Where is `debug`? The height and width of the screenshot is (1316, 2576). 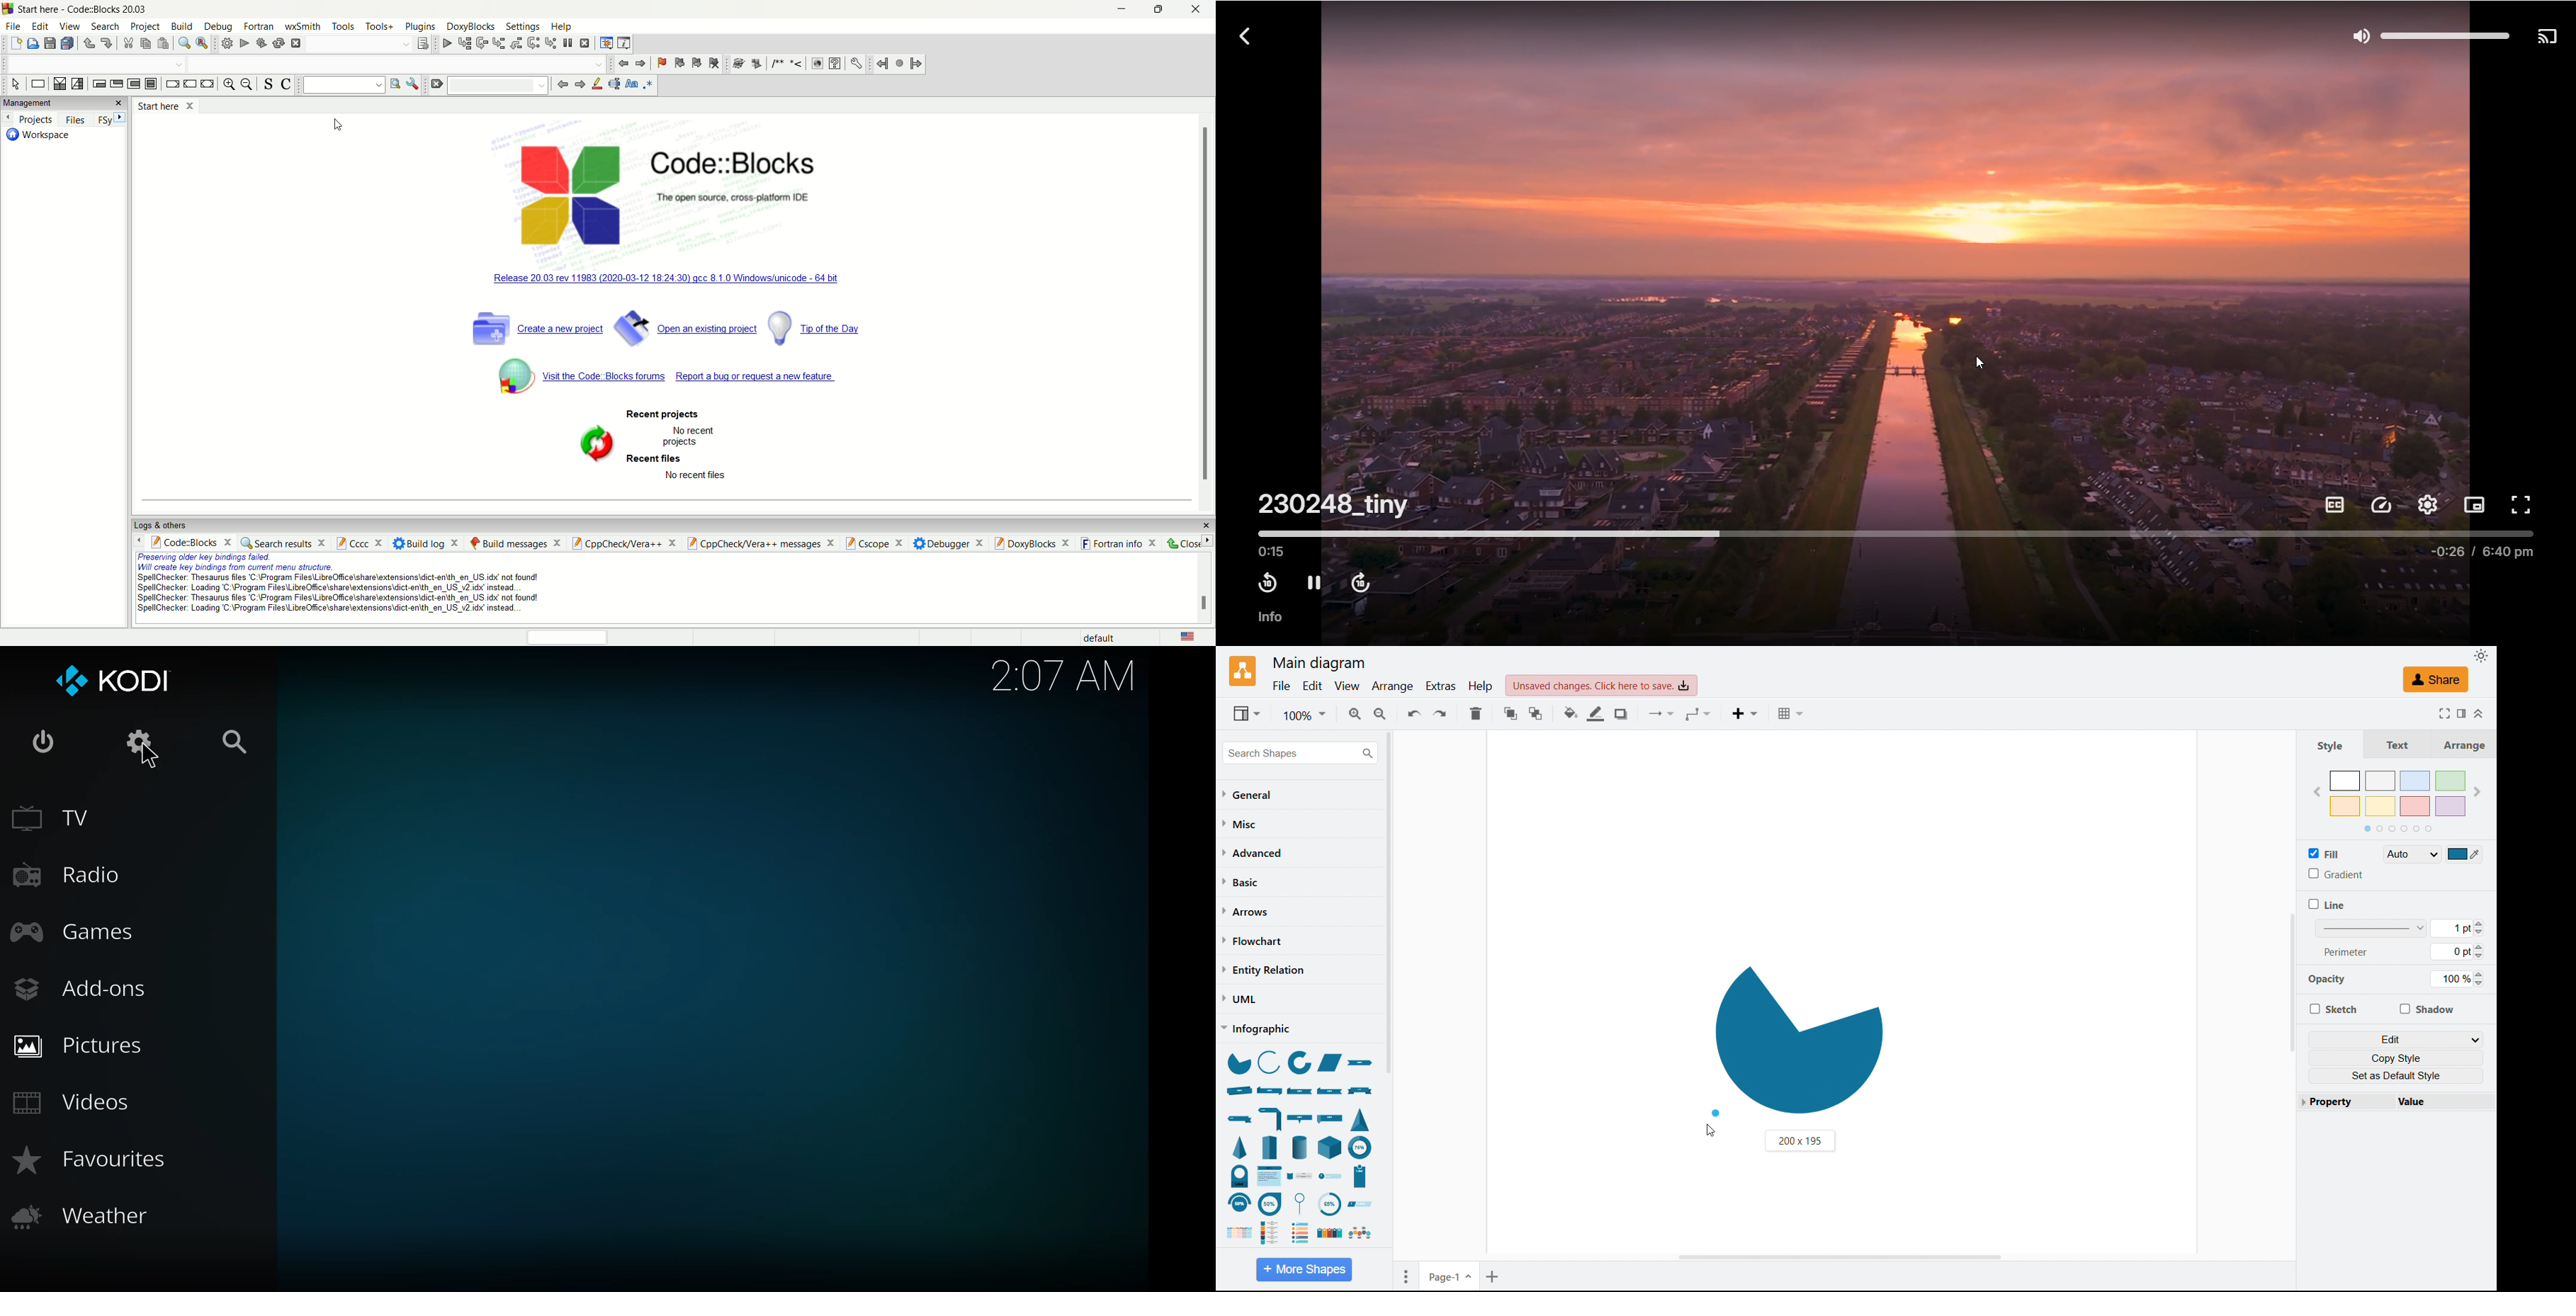
debug is located at coordinates (445, 45).